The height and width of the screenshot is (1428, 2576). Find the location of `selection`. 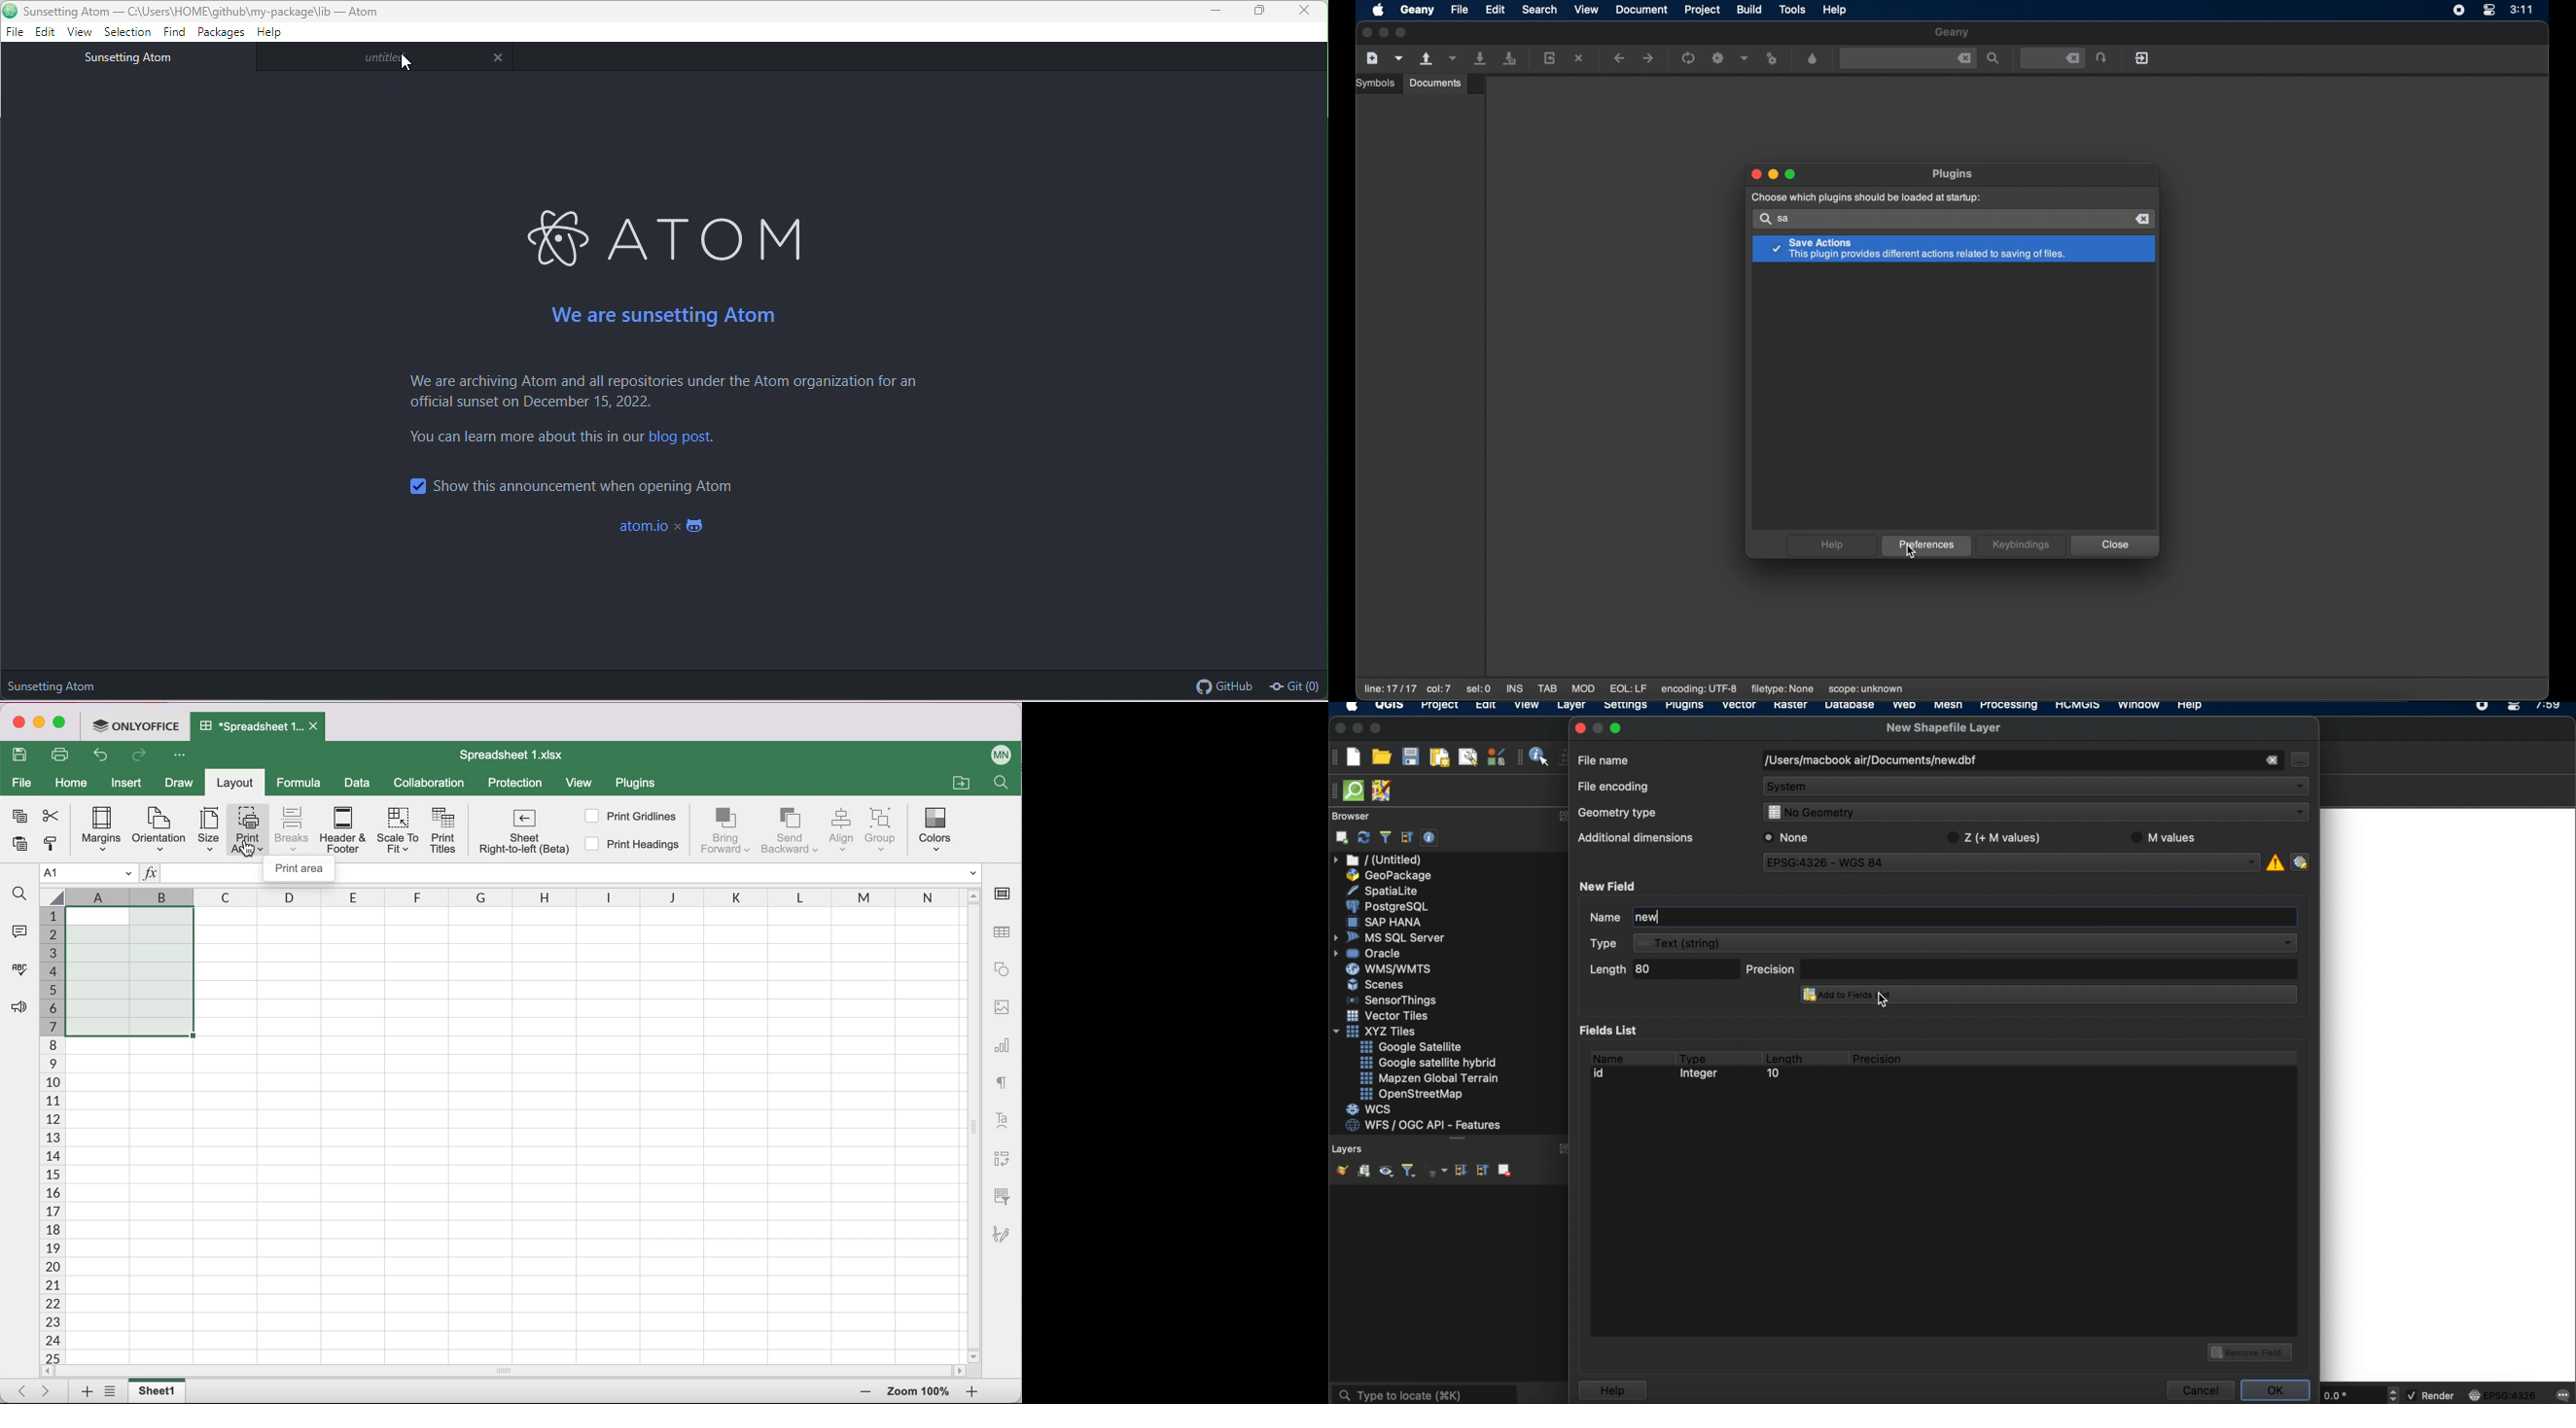

selection is located at coordinates (128, 33).